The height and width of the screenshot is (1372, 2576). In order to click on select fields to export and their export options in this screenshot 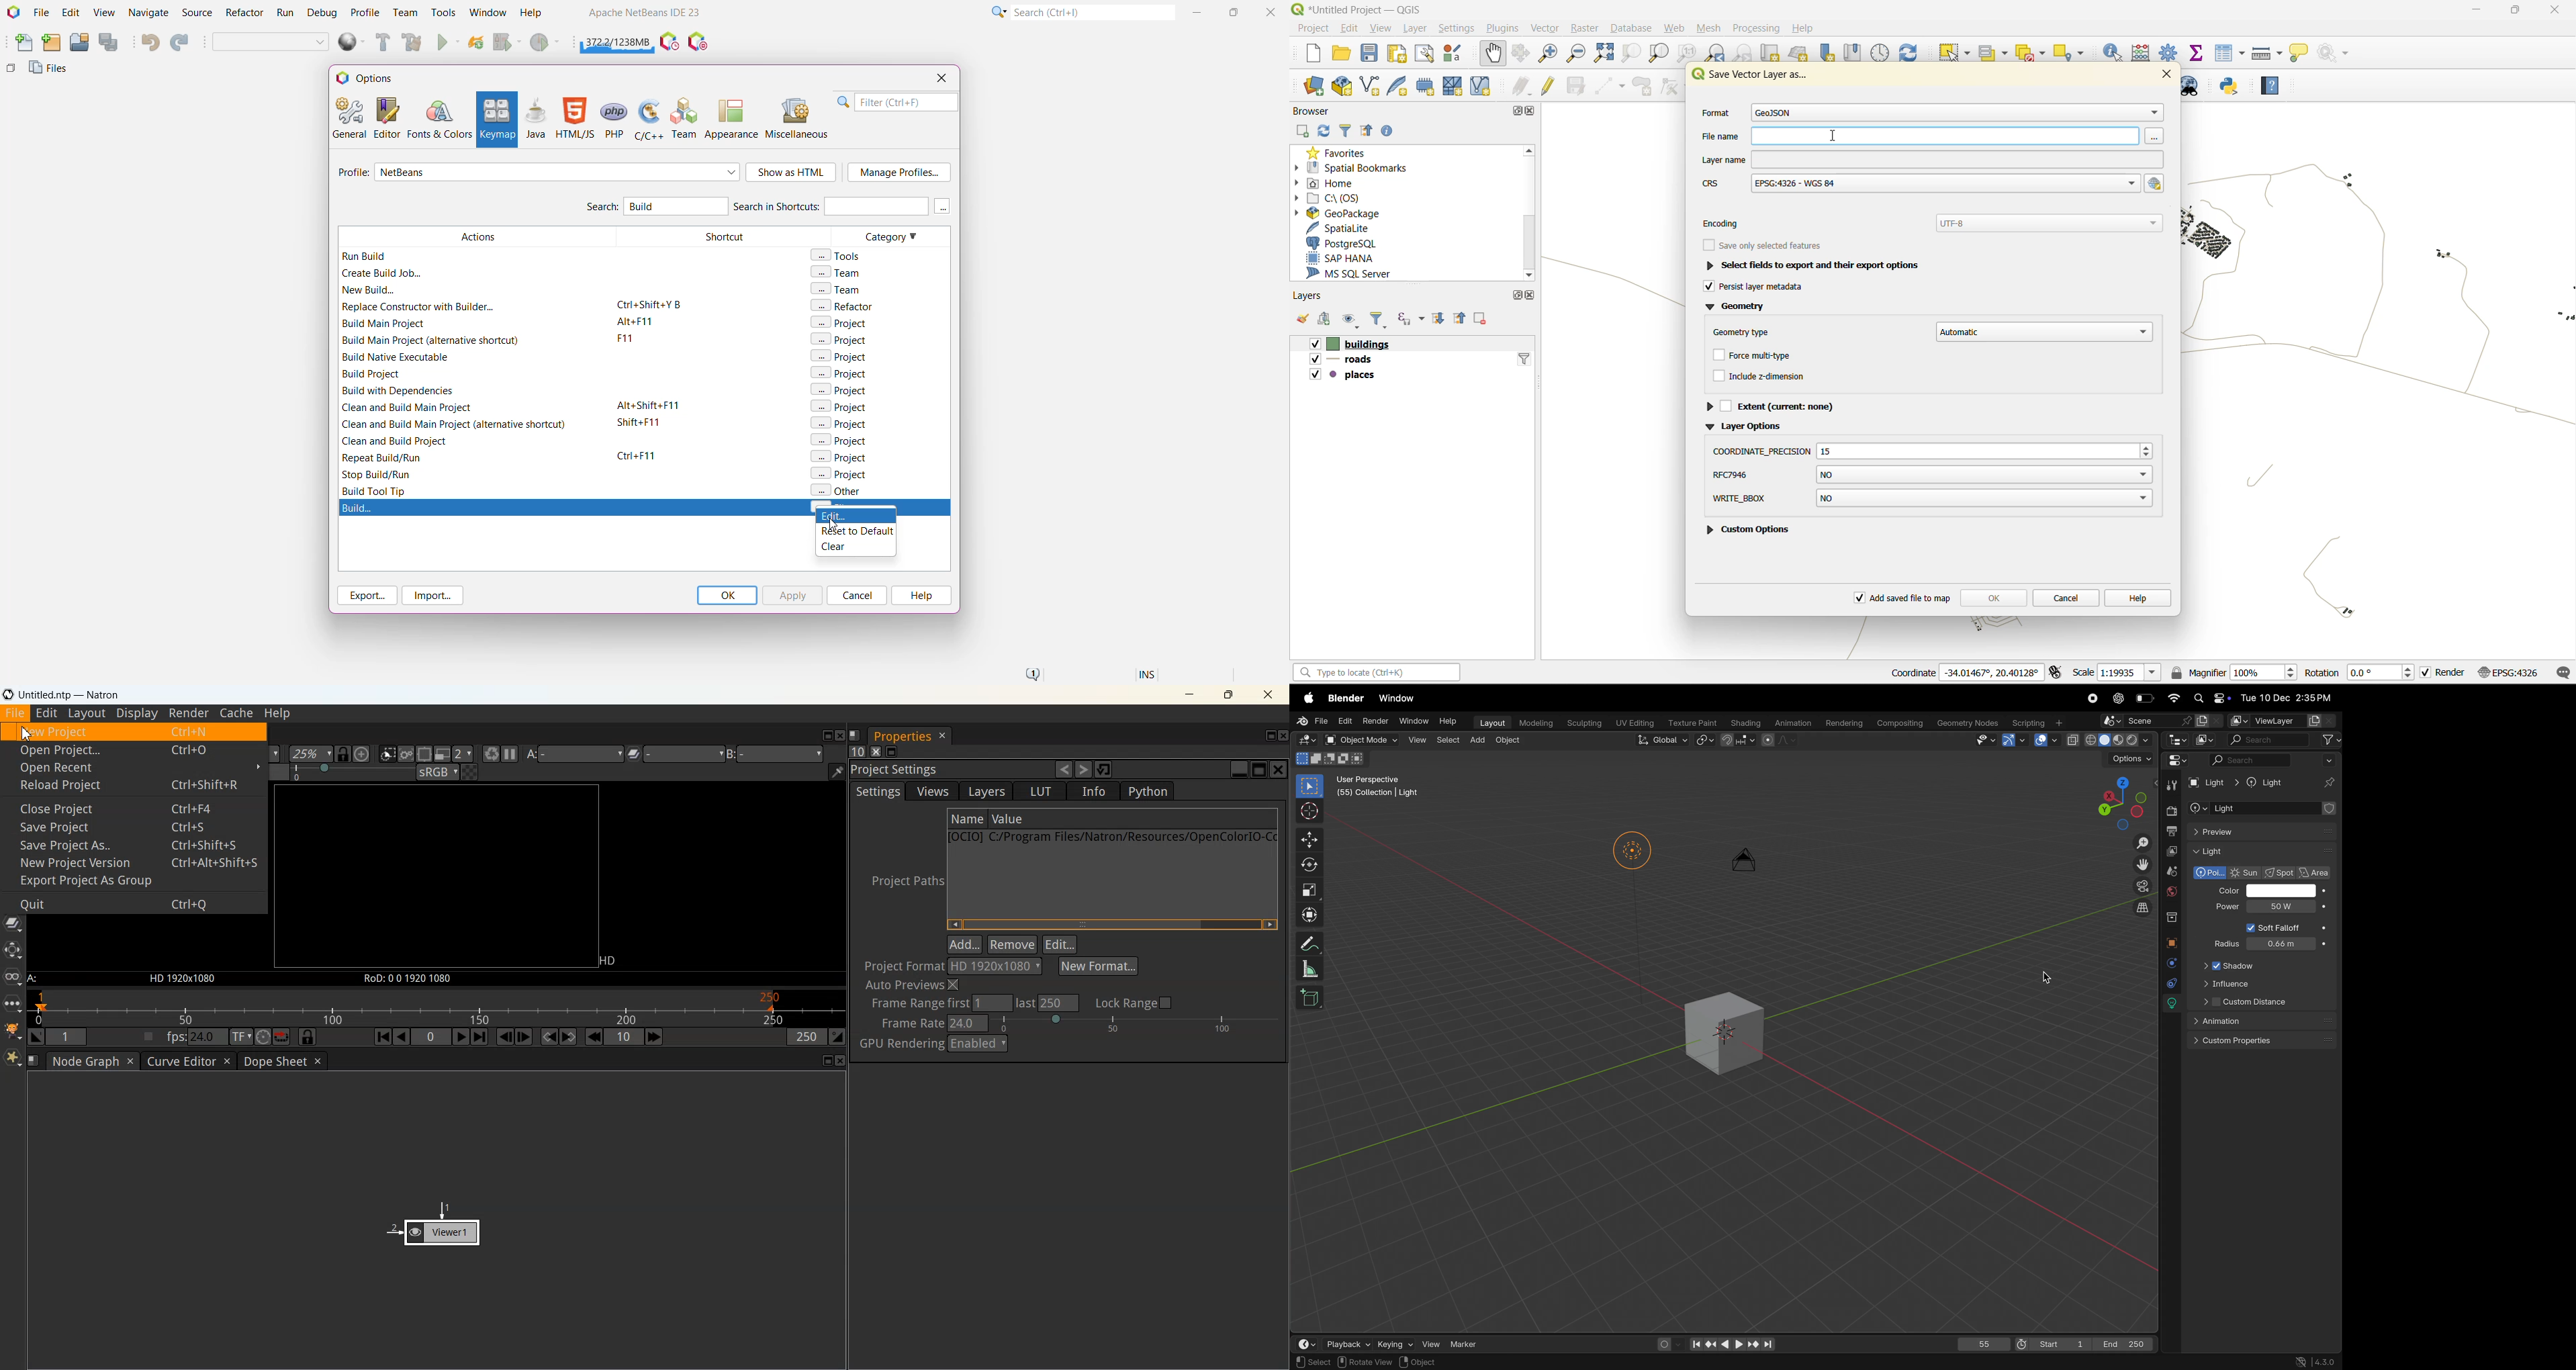, I will do `click(1809, 265)`.